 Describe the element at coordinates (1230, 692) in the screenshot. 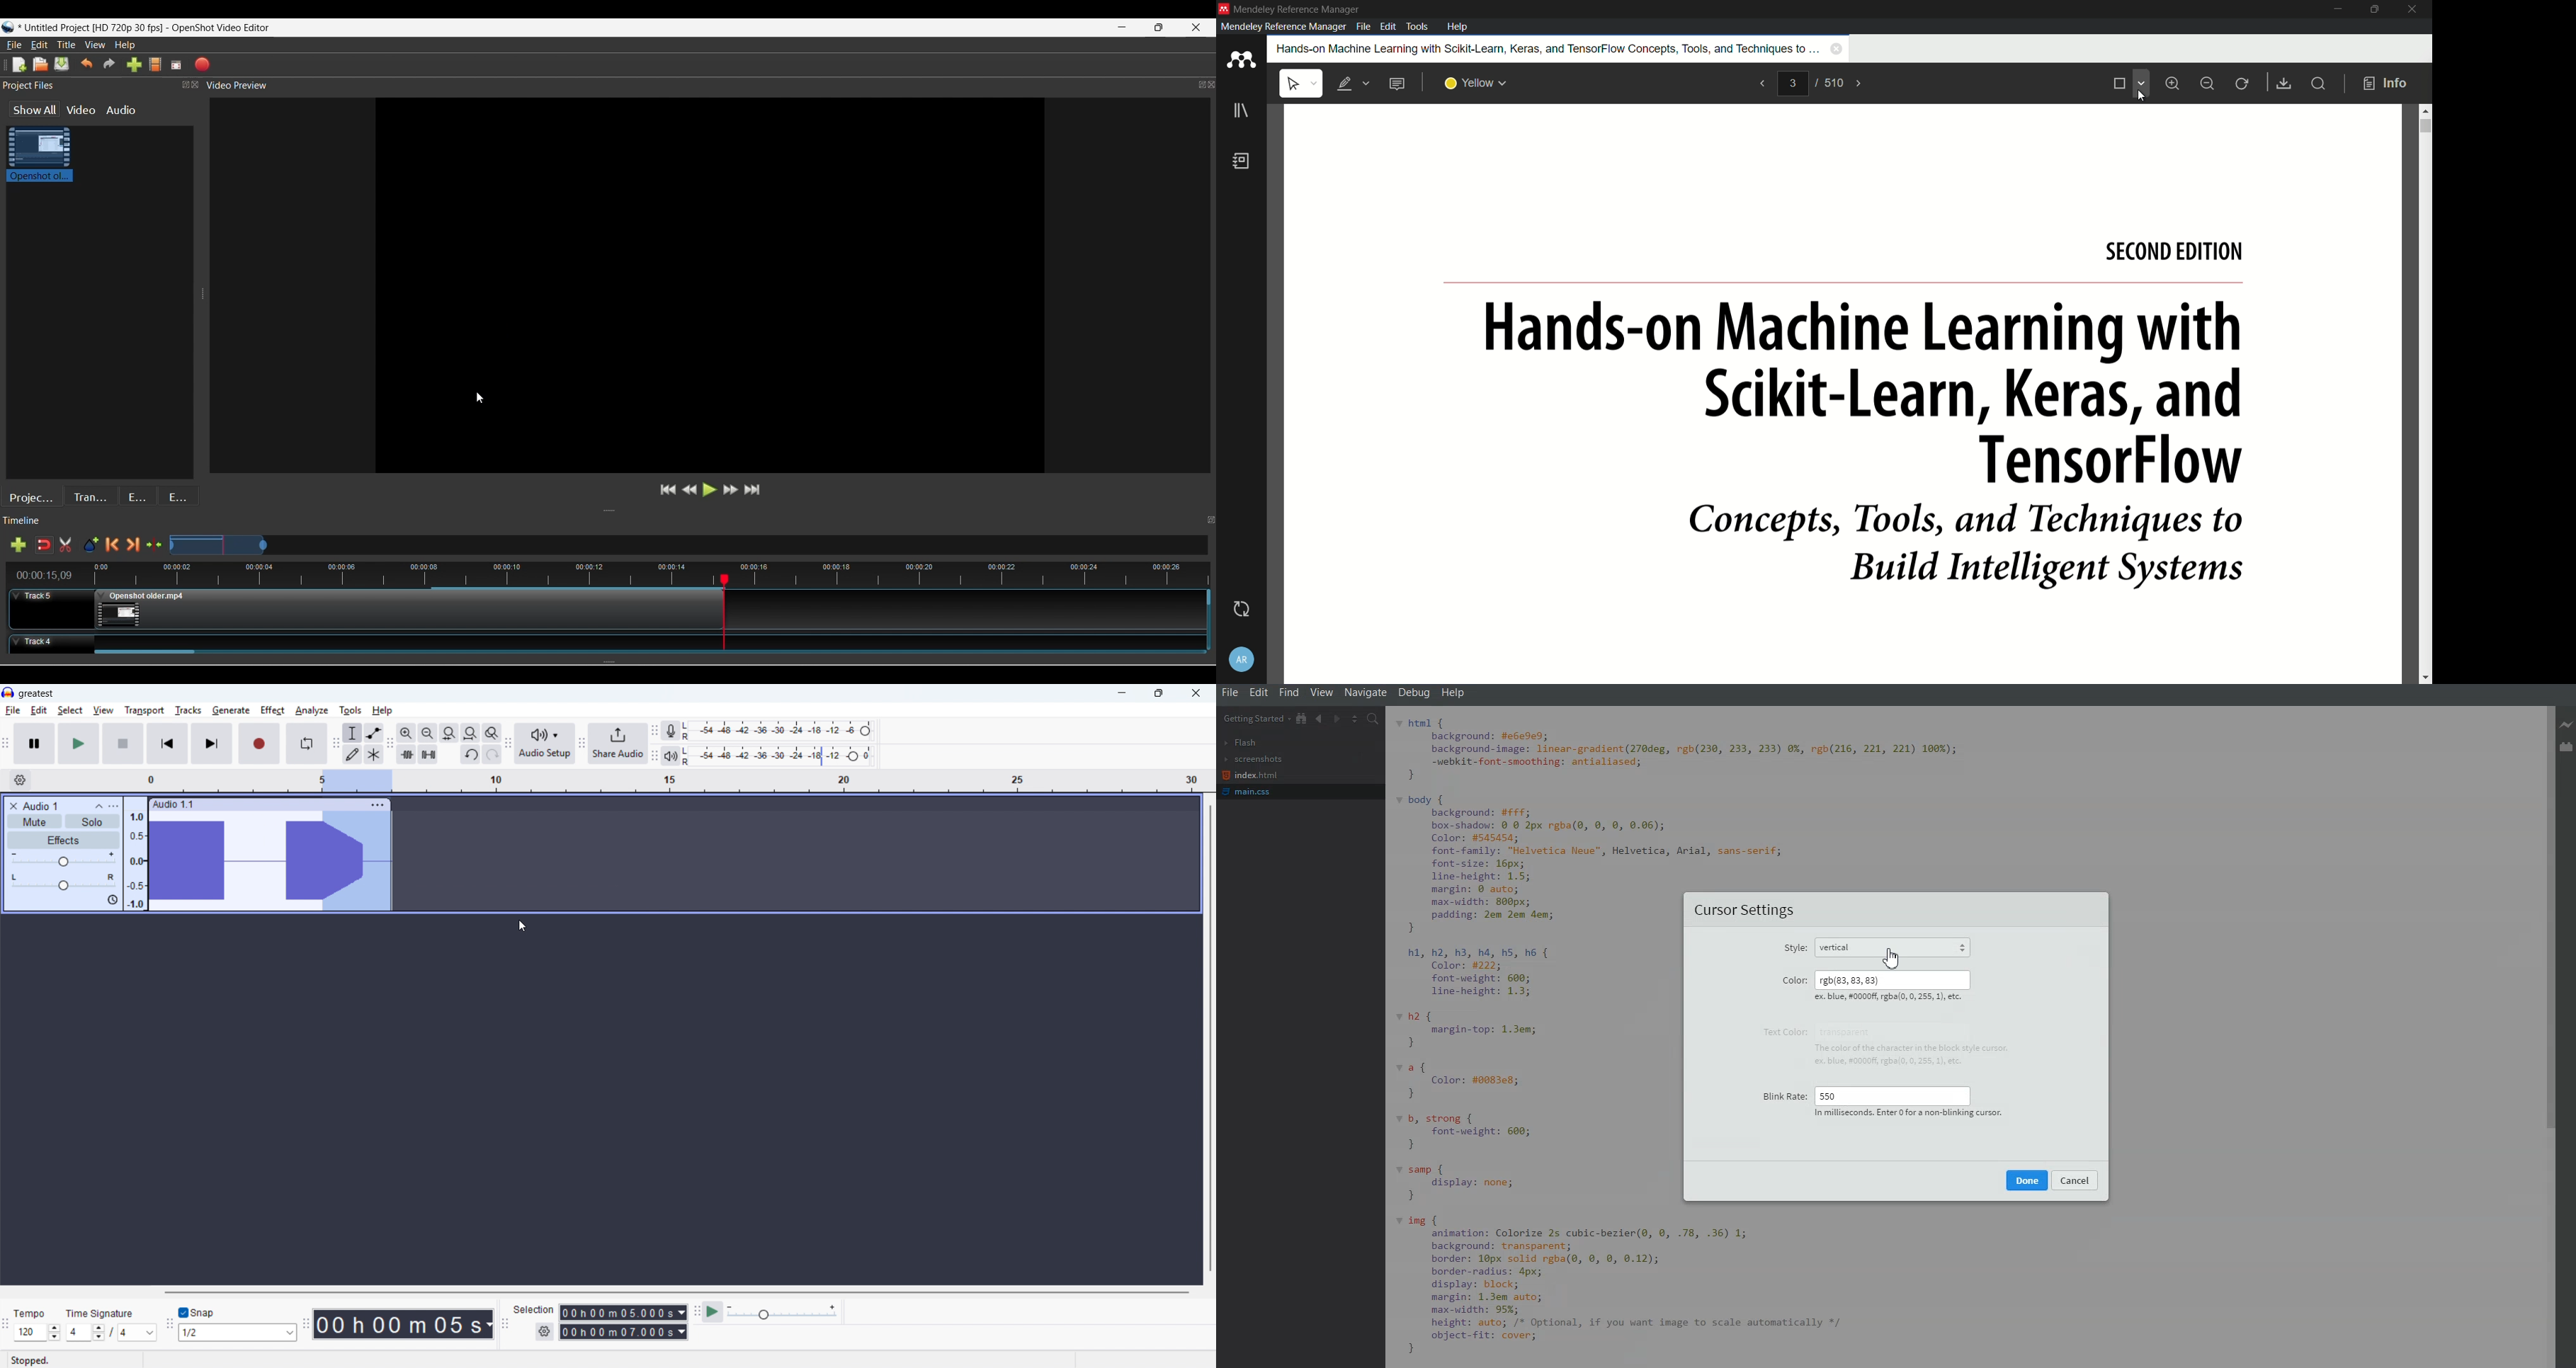

I see `File` at that location.